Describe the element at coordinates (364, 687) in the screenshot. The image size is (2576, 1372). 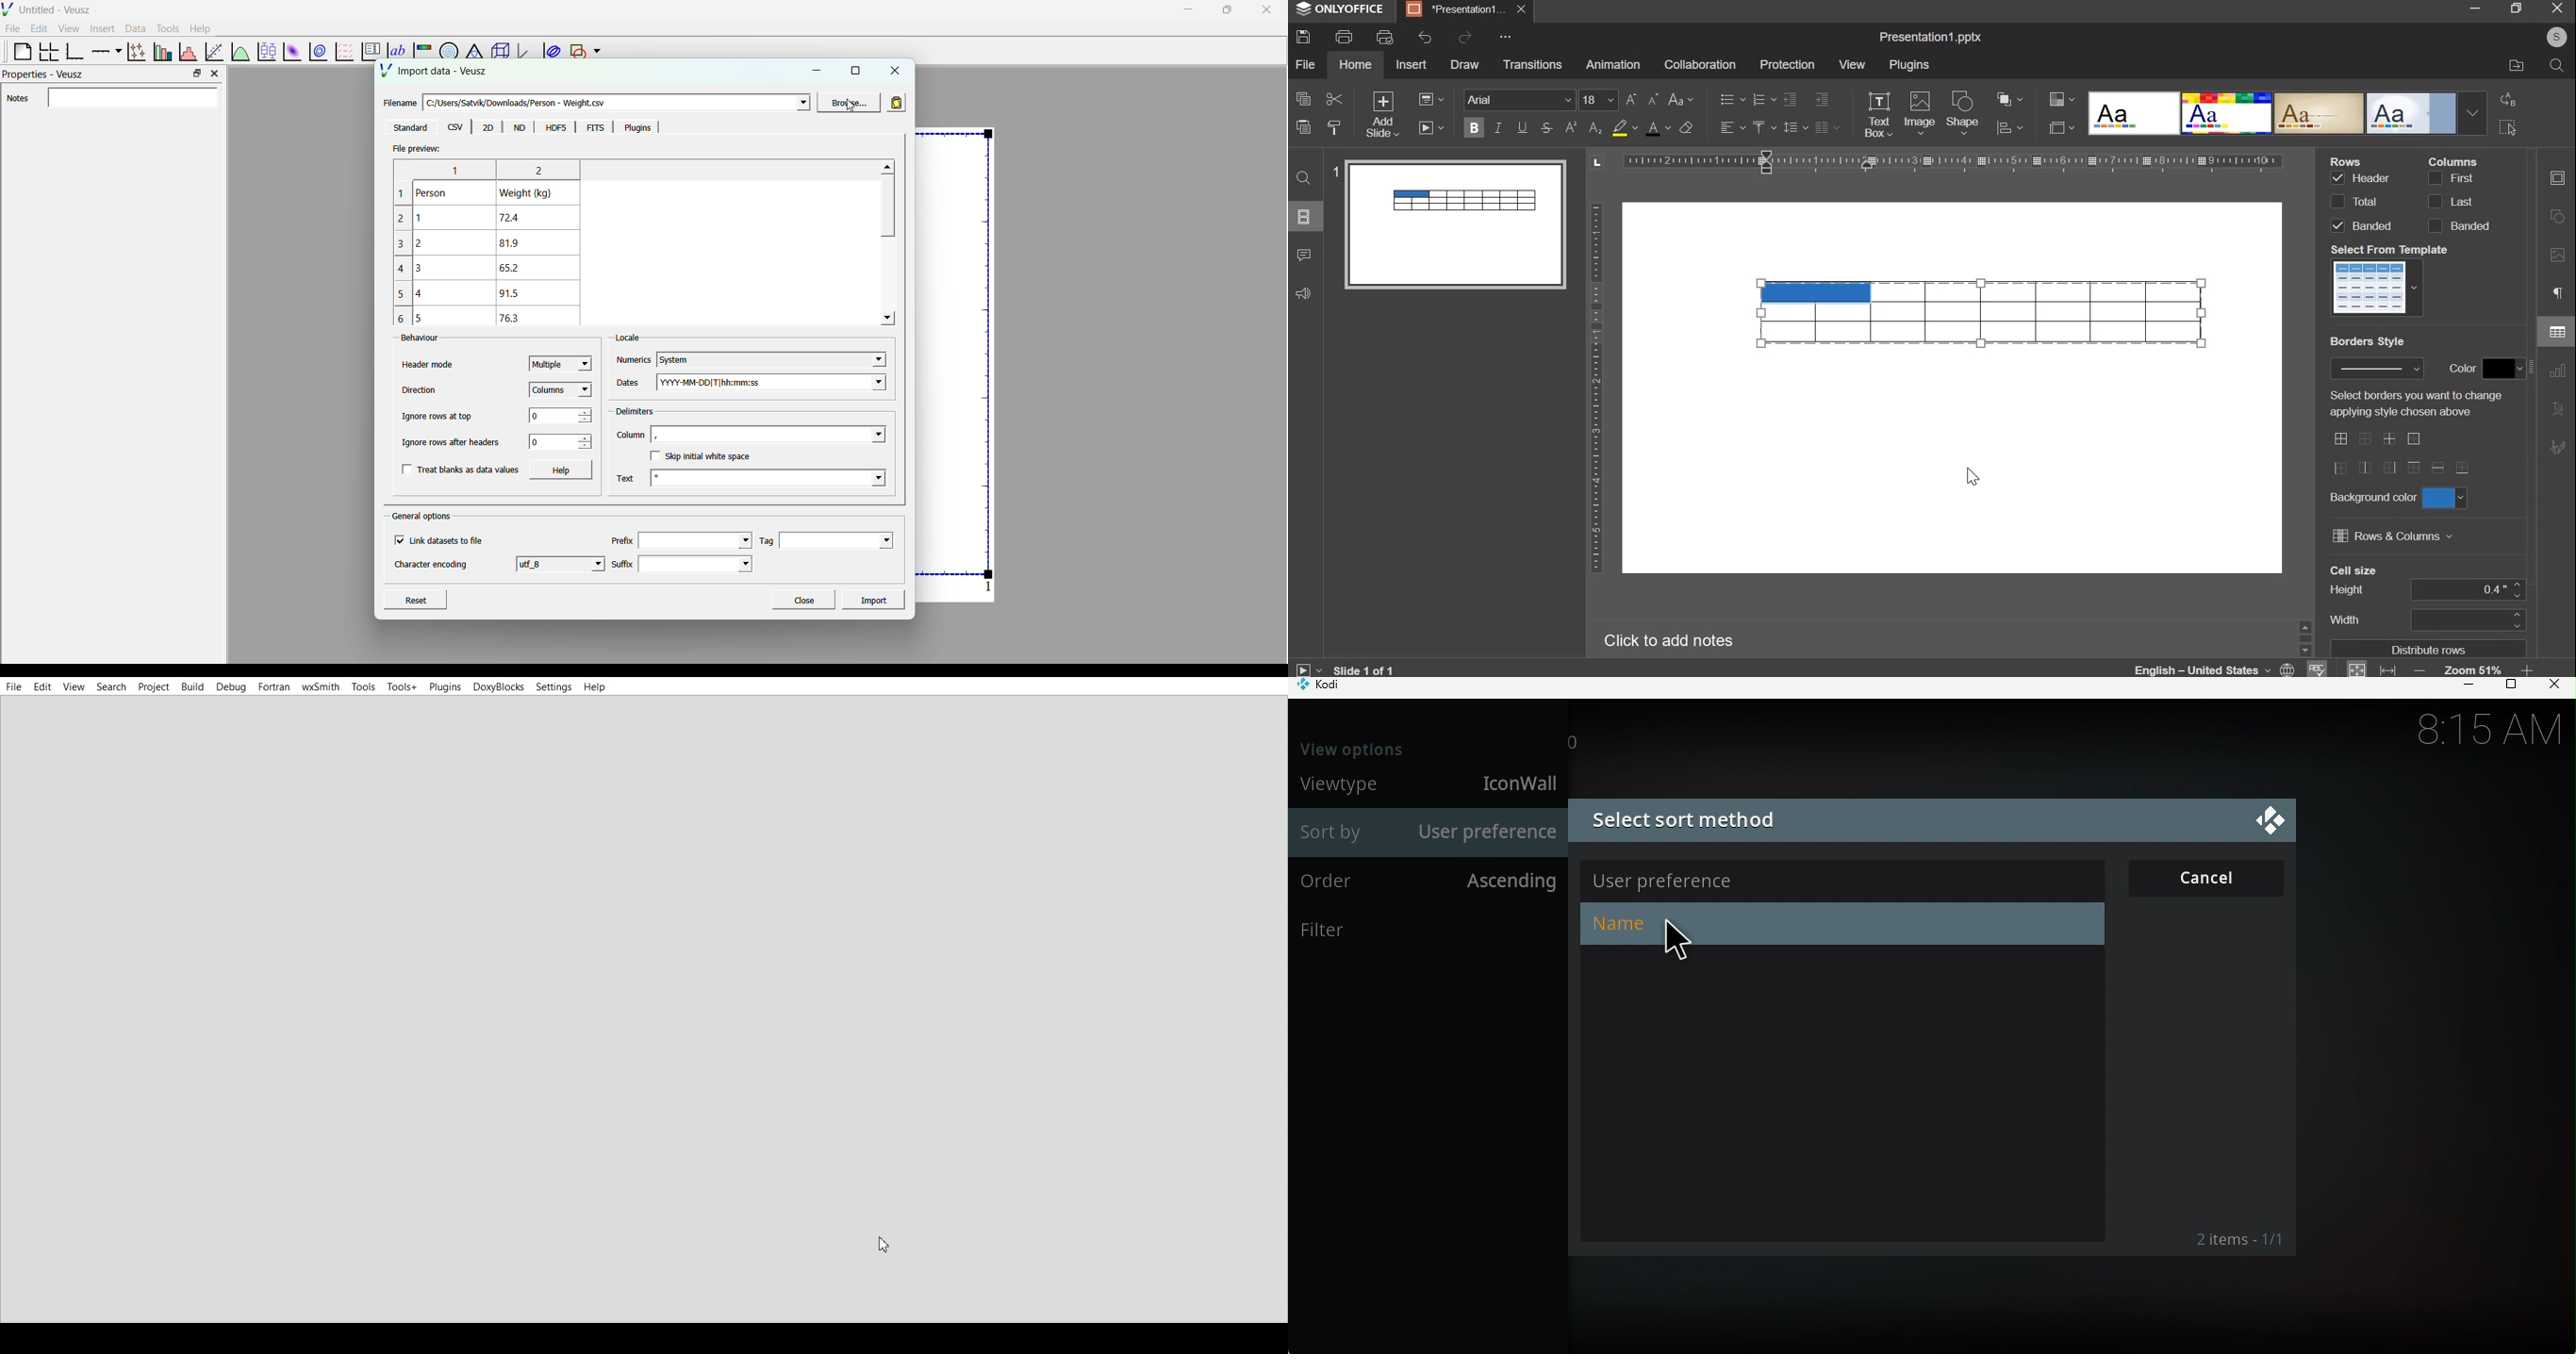
I see `Tools` at that location.